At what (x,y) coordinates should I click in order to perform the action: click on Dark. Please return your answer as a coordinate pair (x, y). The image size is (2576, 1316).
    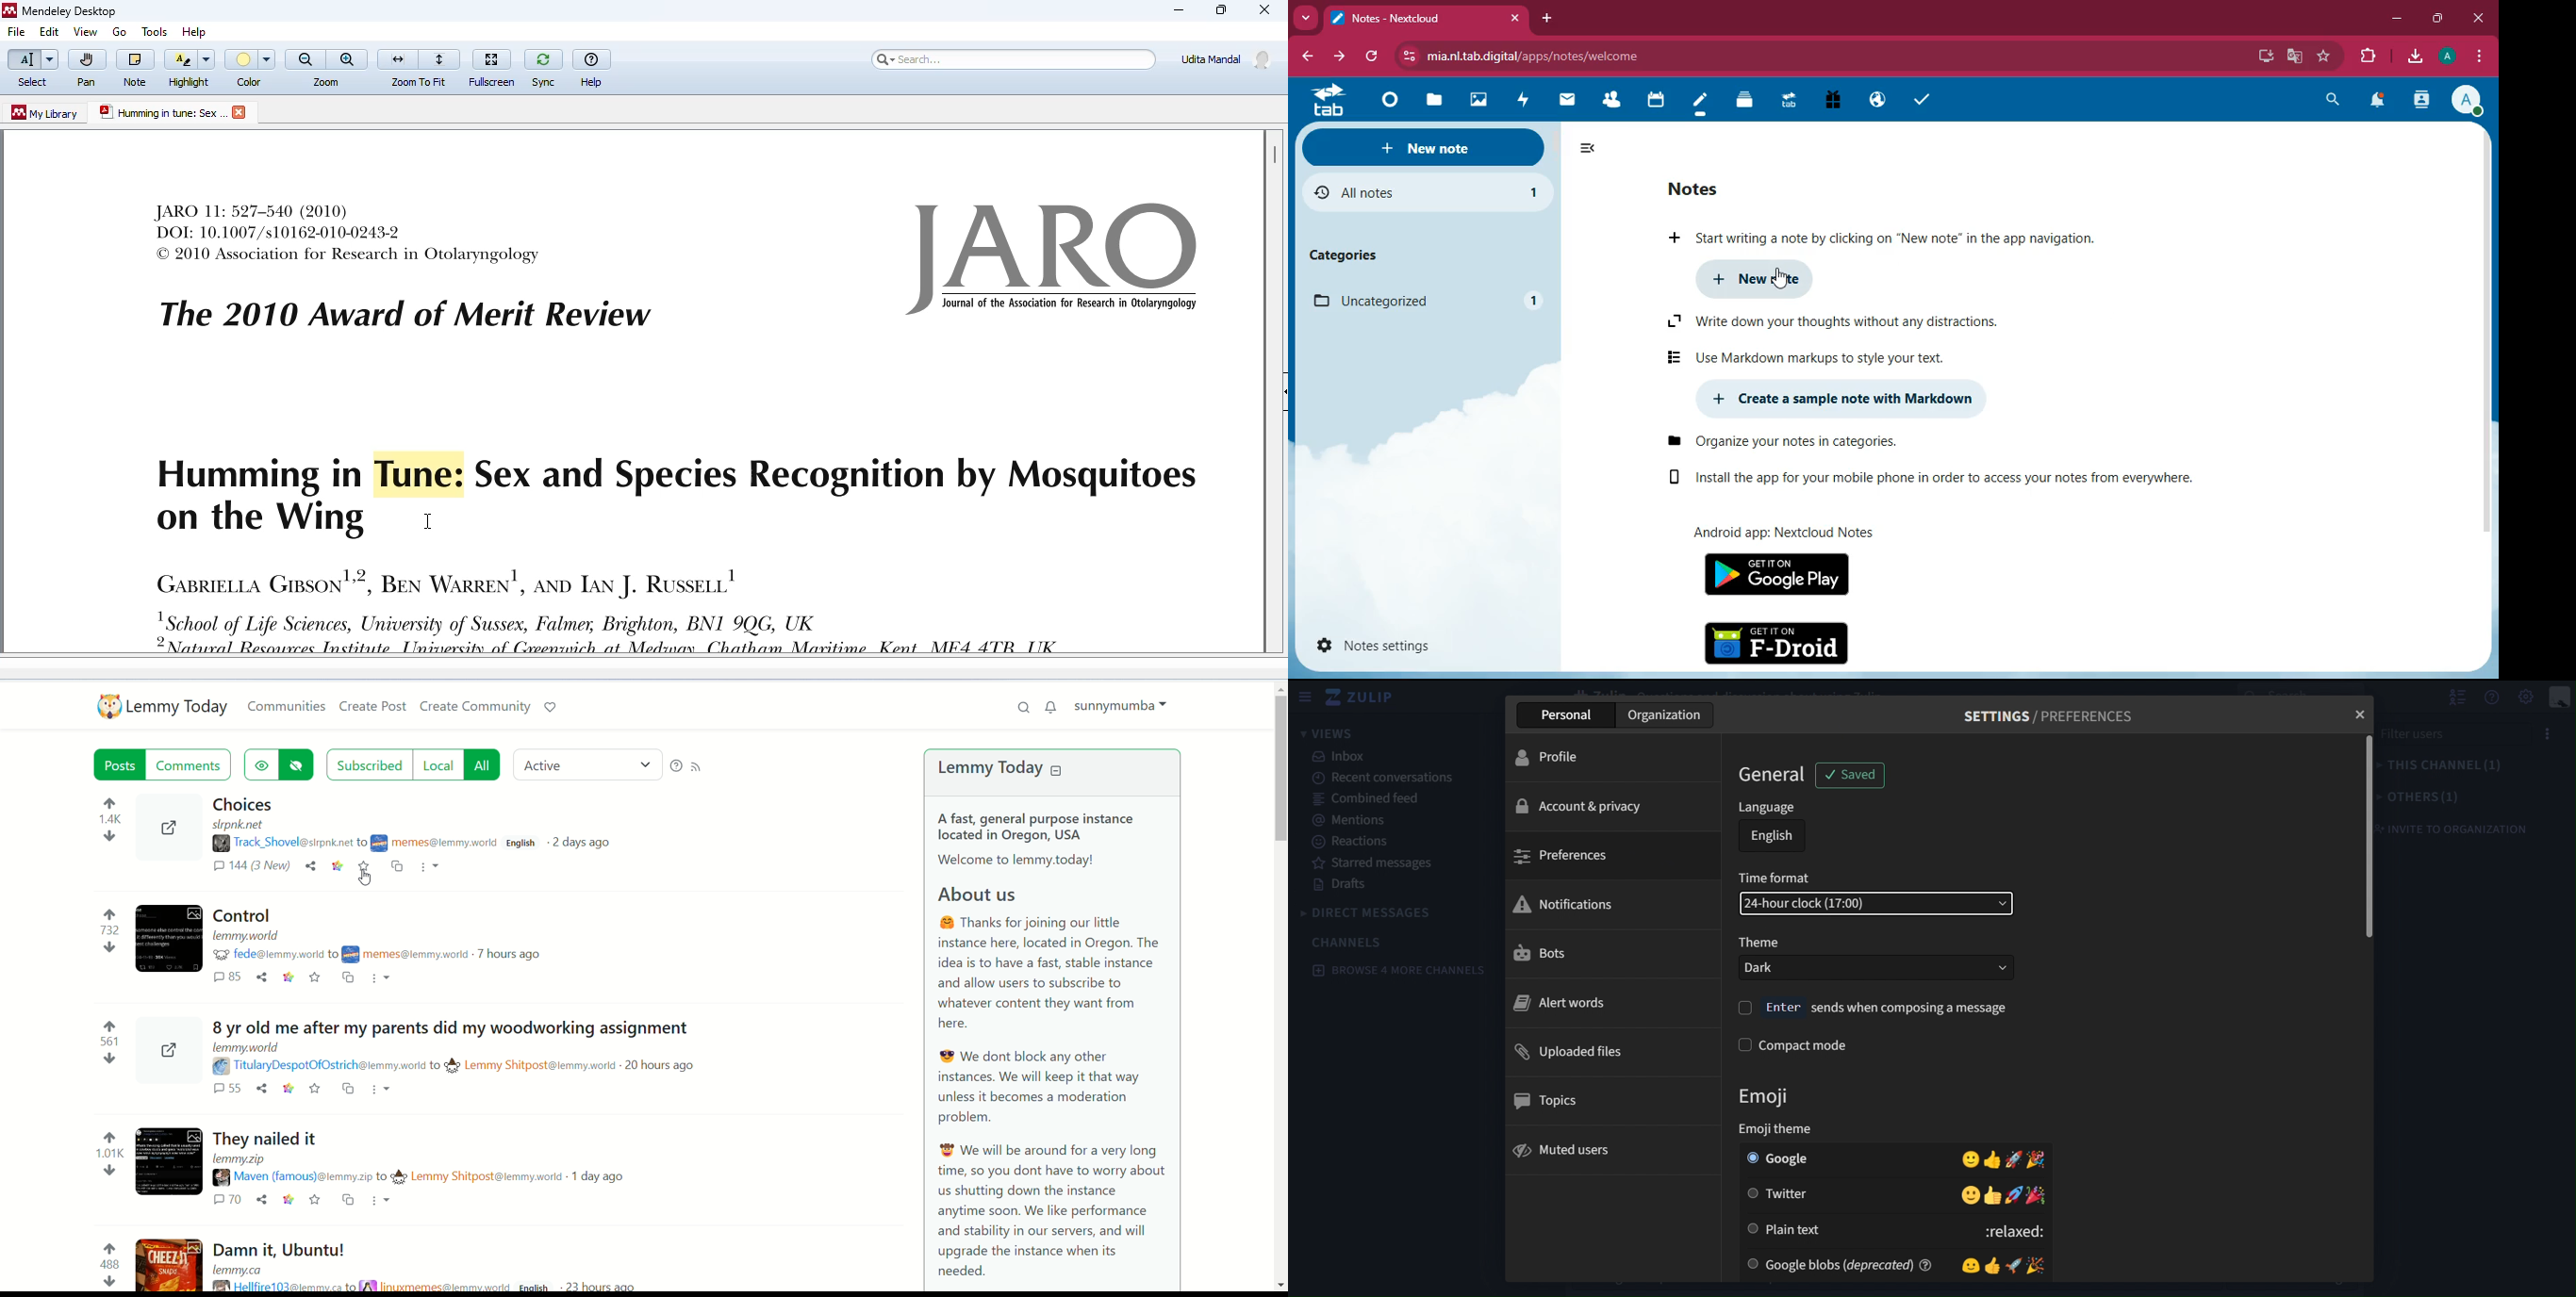
    Looking at the image, I should click on (1882, 969).